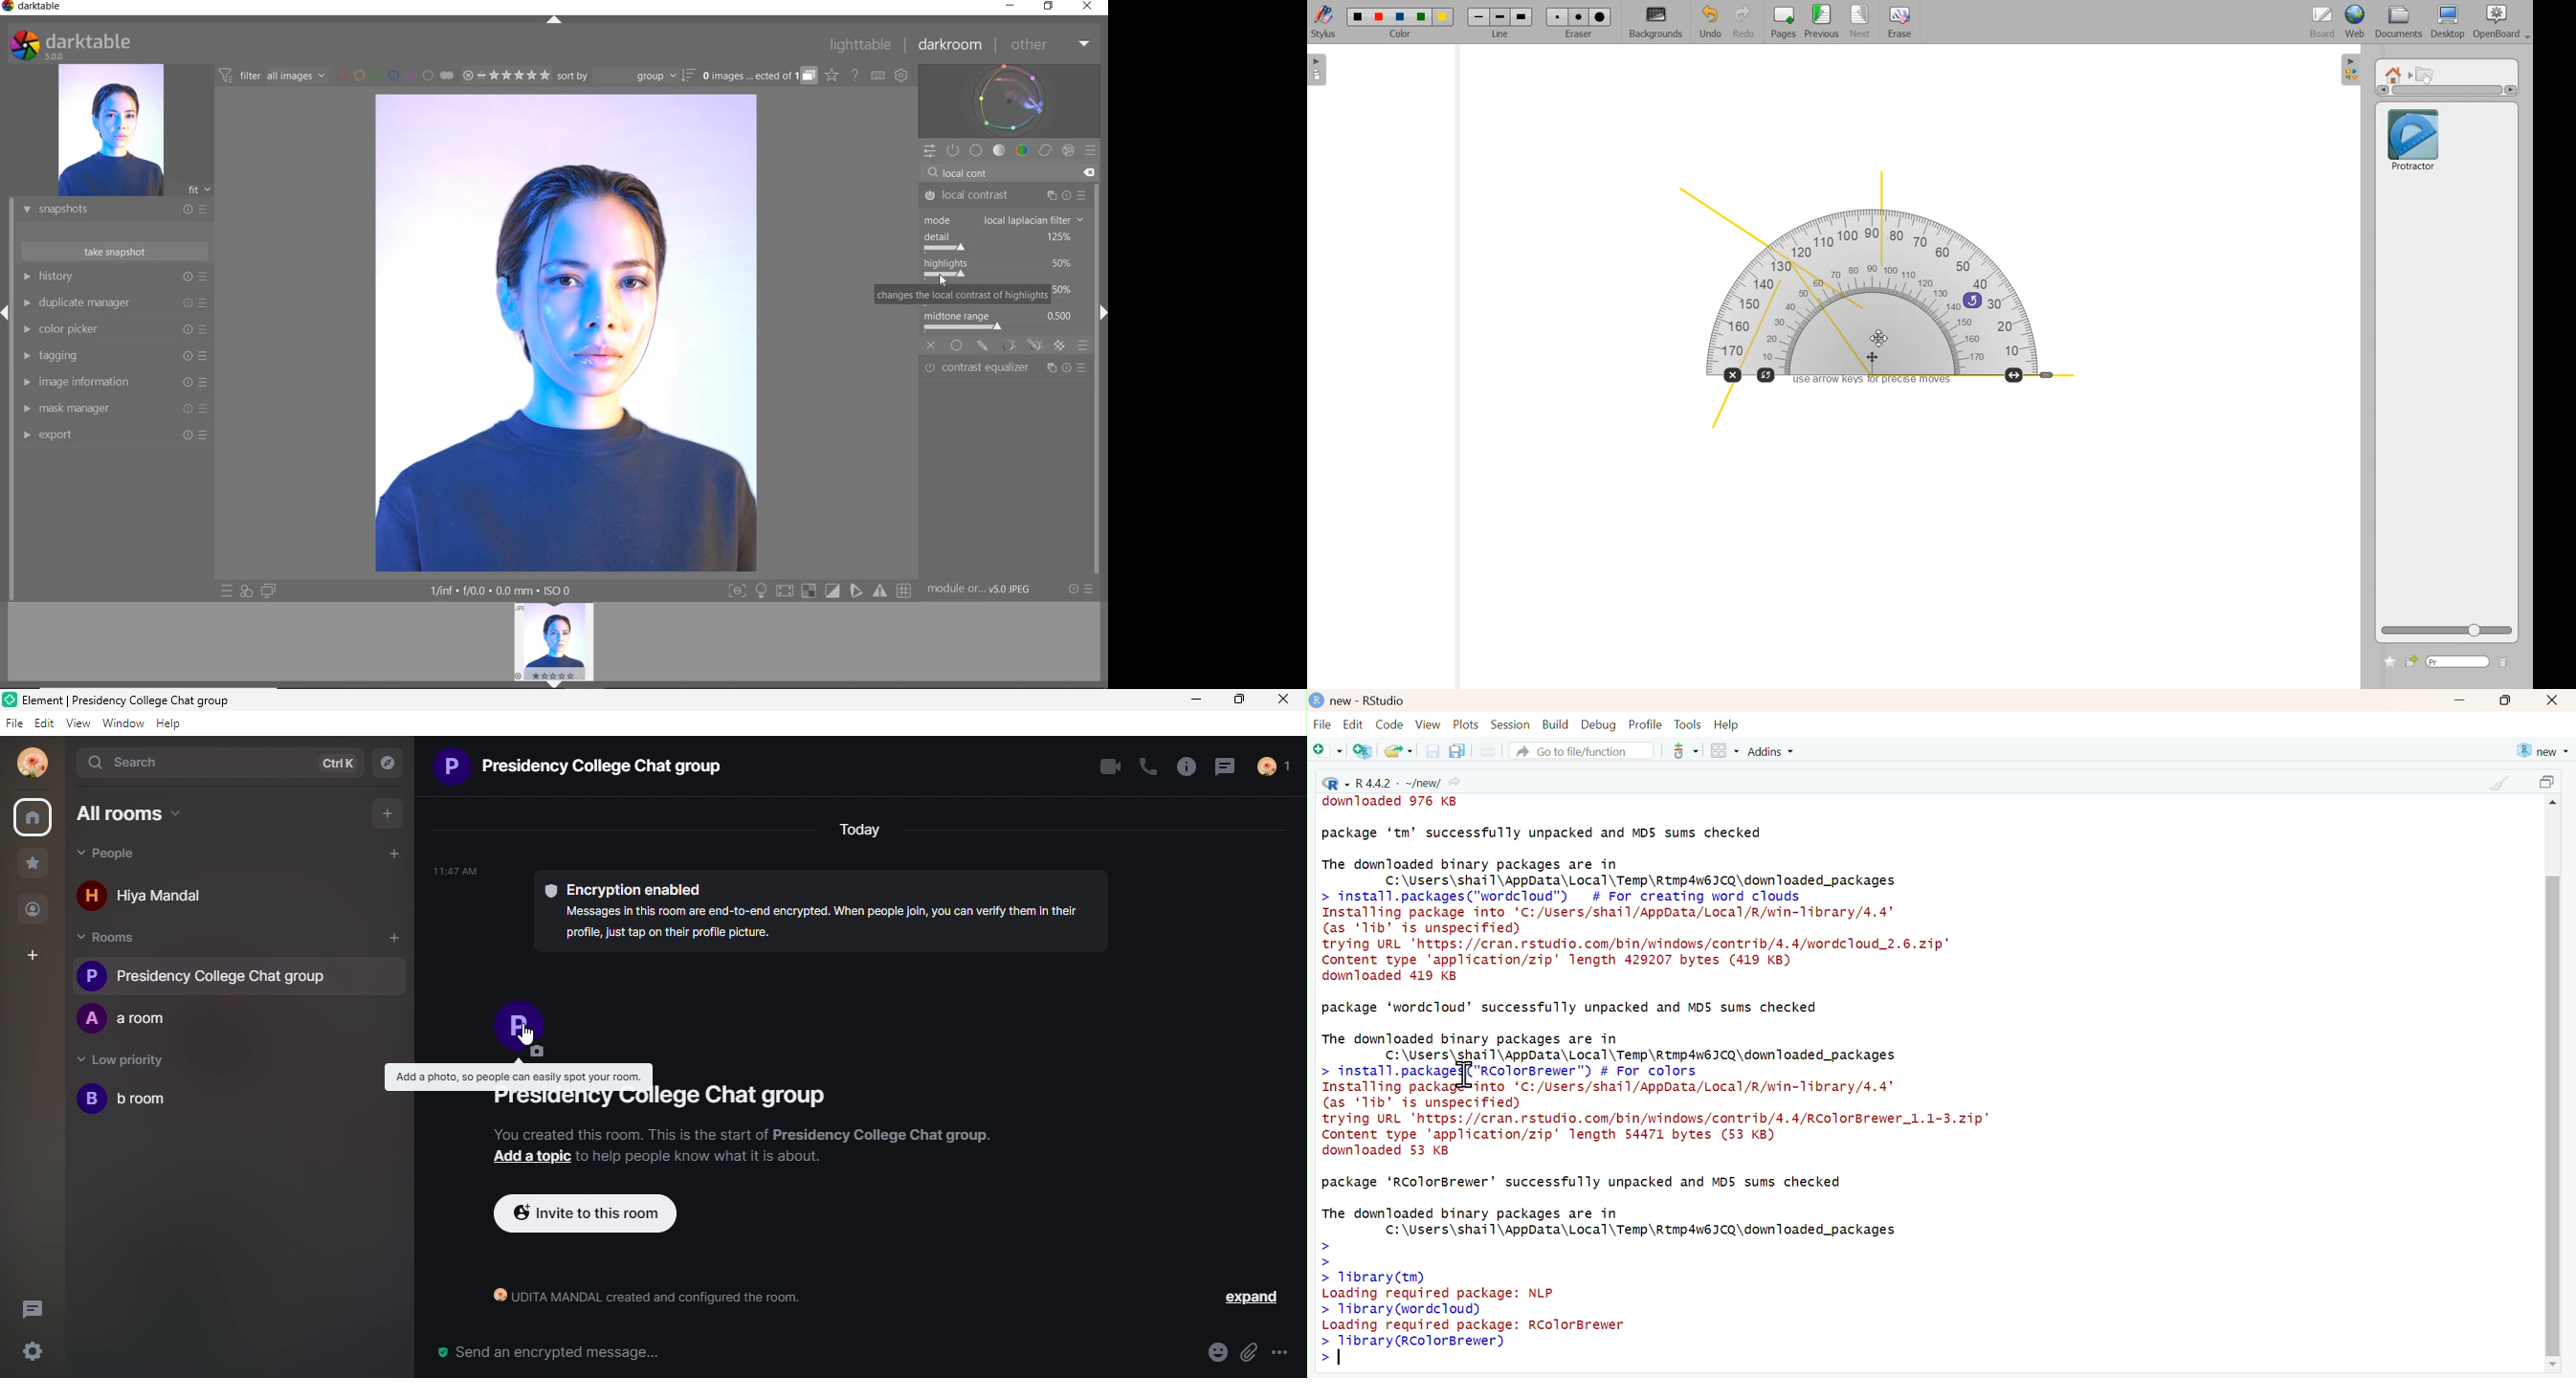  What do you see at coordinates (929, 152) in the screenshot?
I see `QUICK ACCESS PANEL` at bounding box center [929, 152].